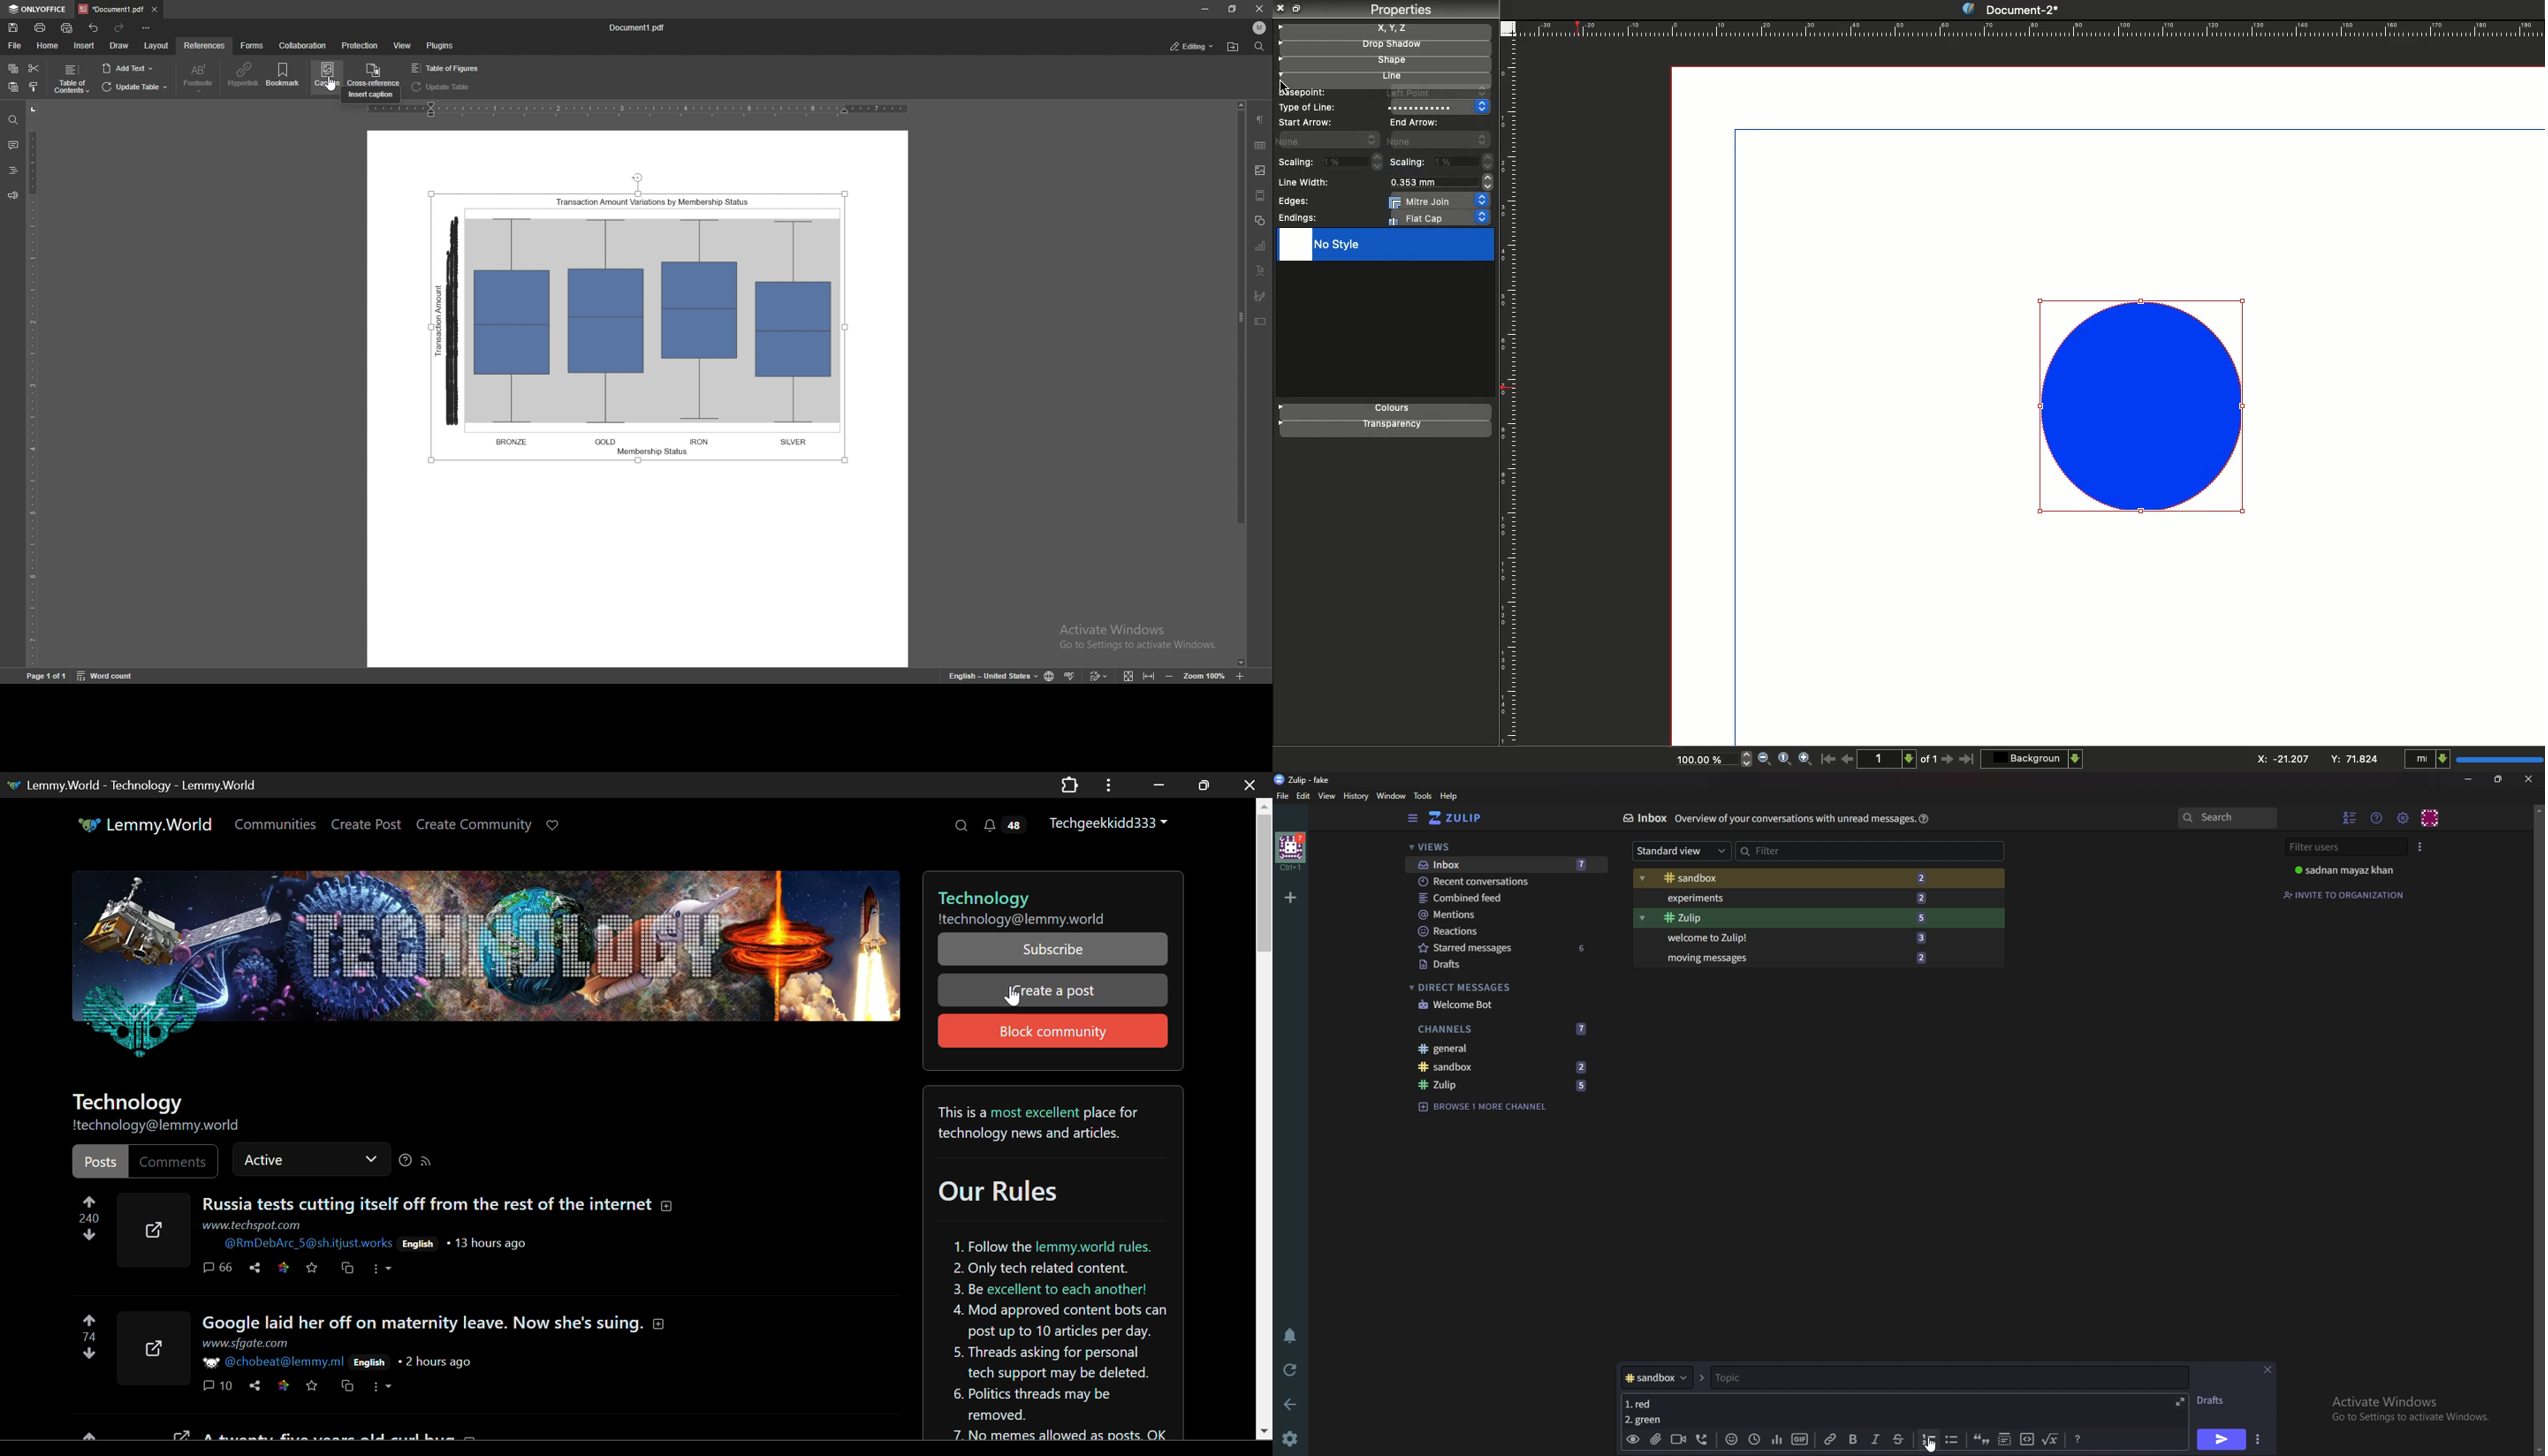 The width and height of the screenshot is (2548, 1456). Describe the element at coordinates (1261, 145) in the screenshot. I see `table` at that location.